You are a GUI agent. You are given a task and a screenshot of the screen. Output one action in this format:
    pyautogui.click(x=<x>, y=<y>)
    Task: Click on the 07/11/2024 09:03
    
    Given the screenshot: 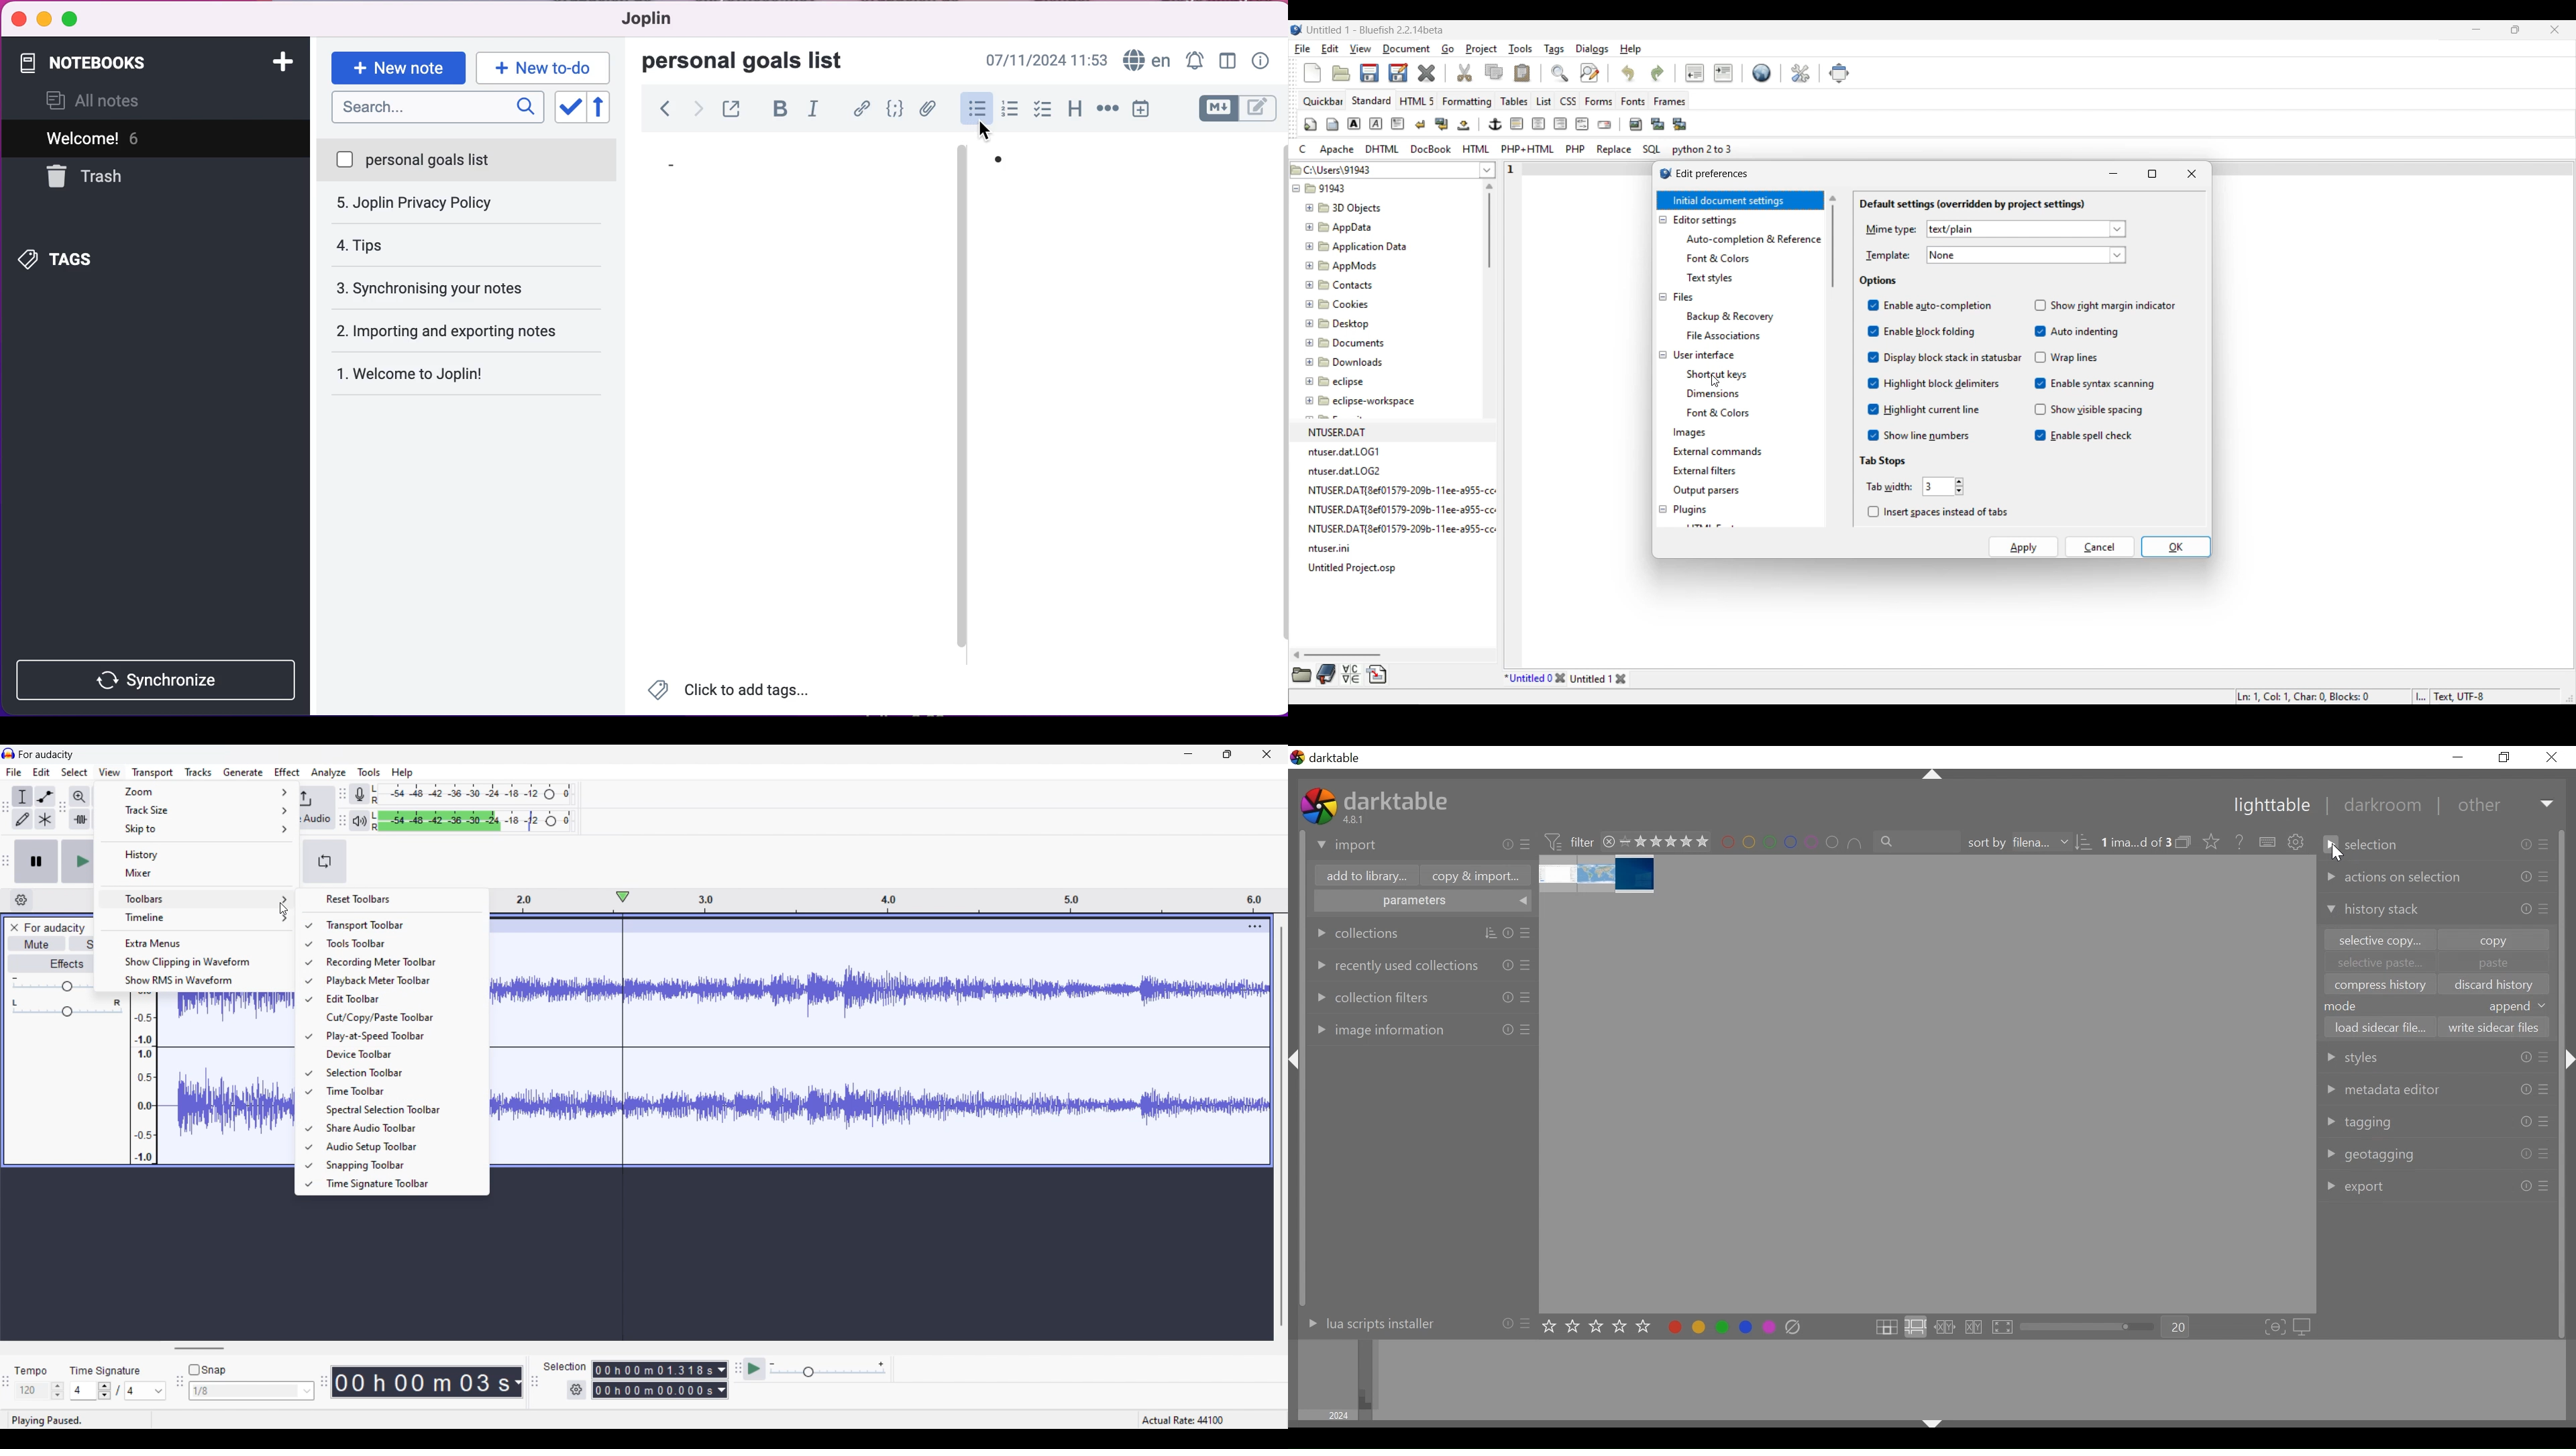 What is the action you would take?
    pyautogui.click(x=1045, y=59)
    